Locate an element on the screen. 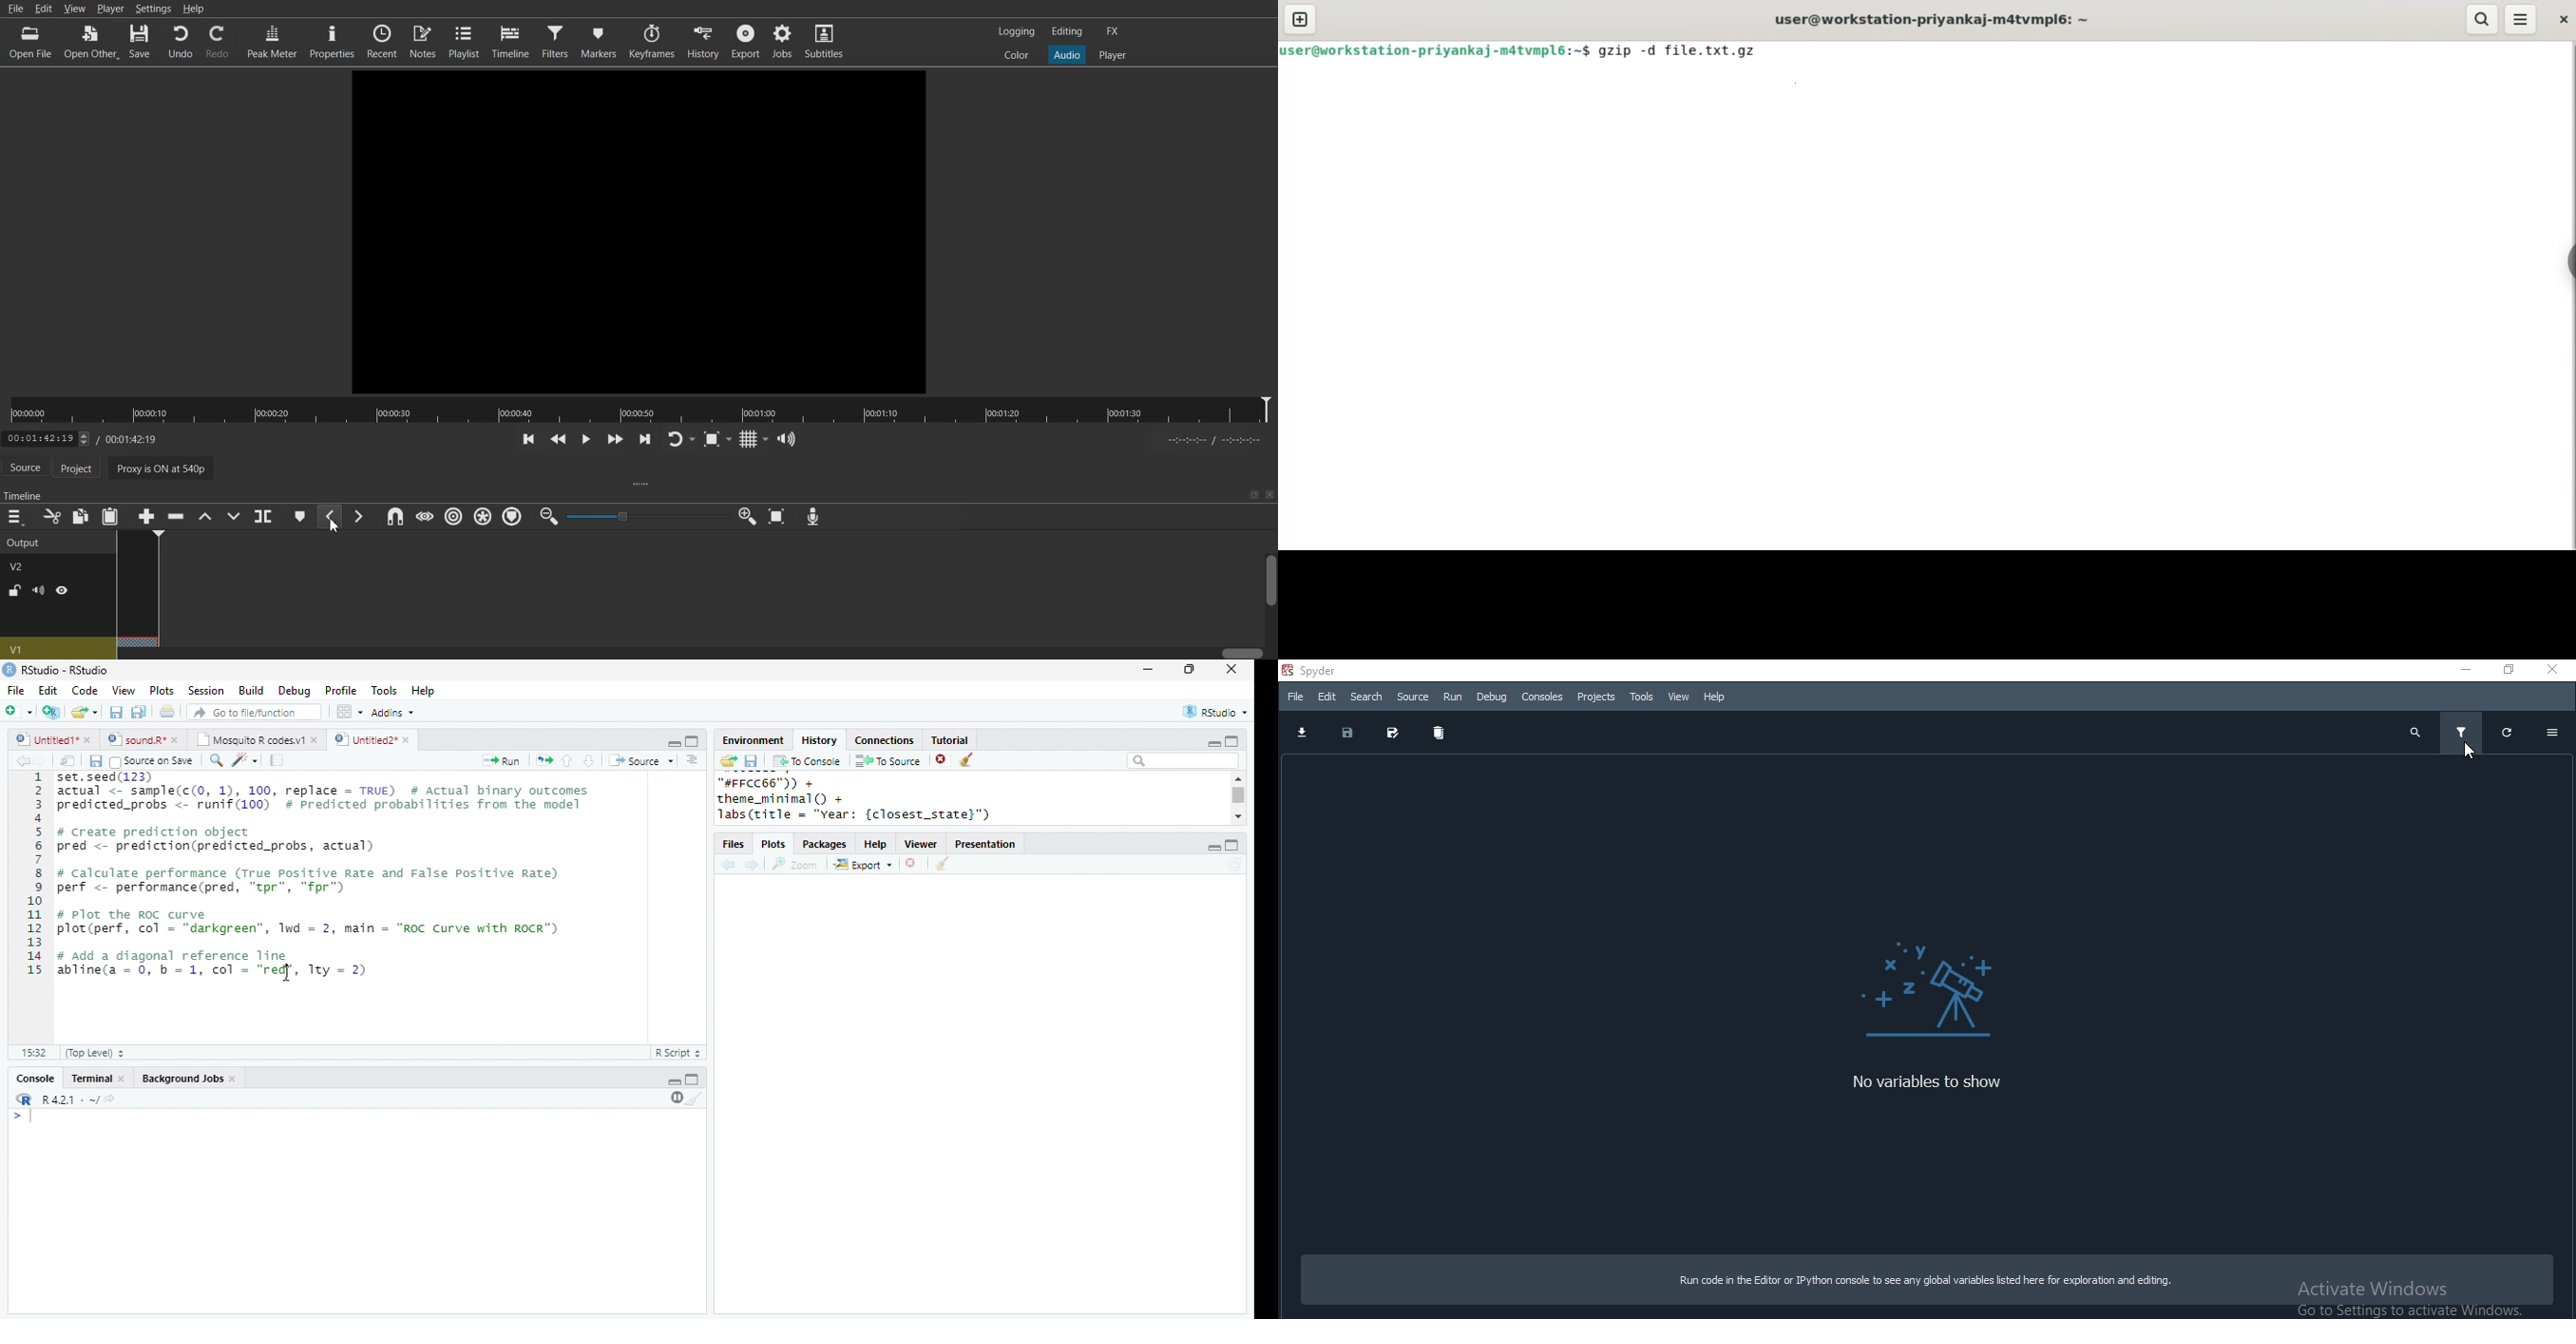 This screenshot has height=1344, width=2576. Export is located at coordinates (747, 41).